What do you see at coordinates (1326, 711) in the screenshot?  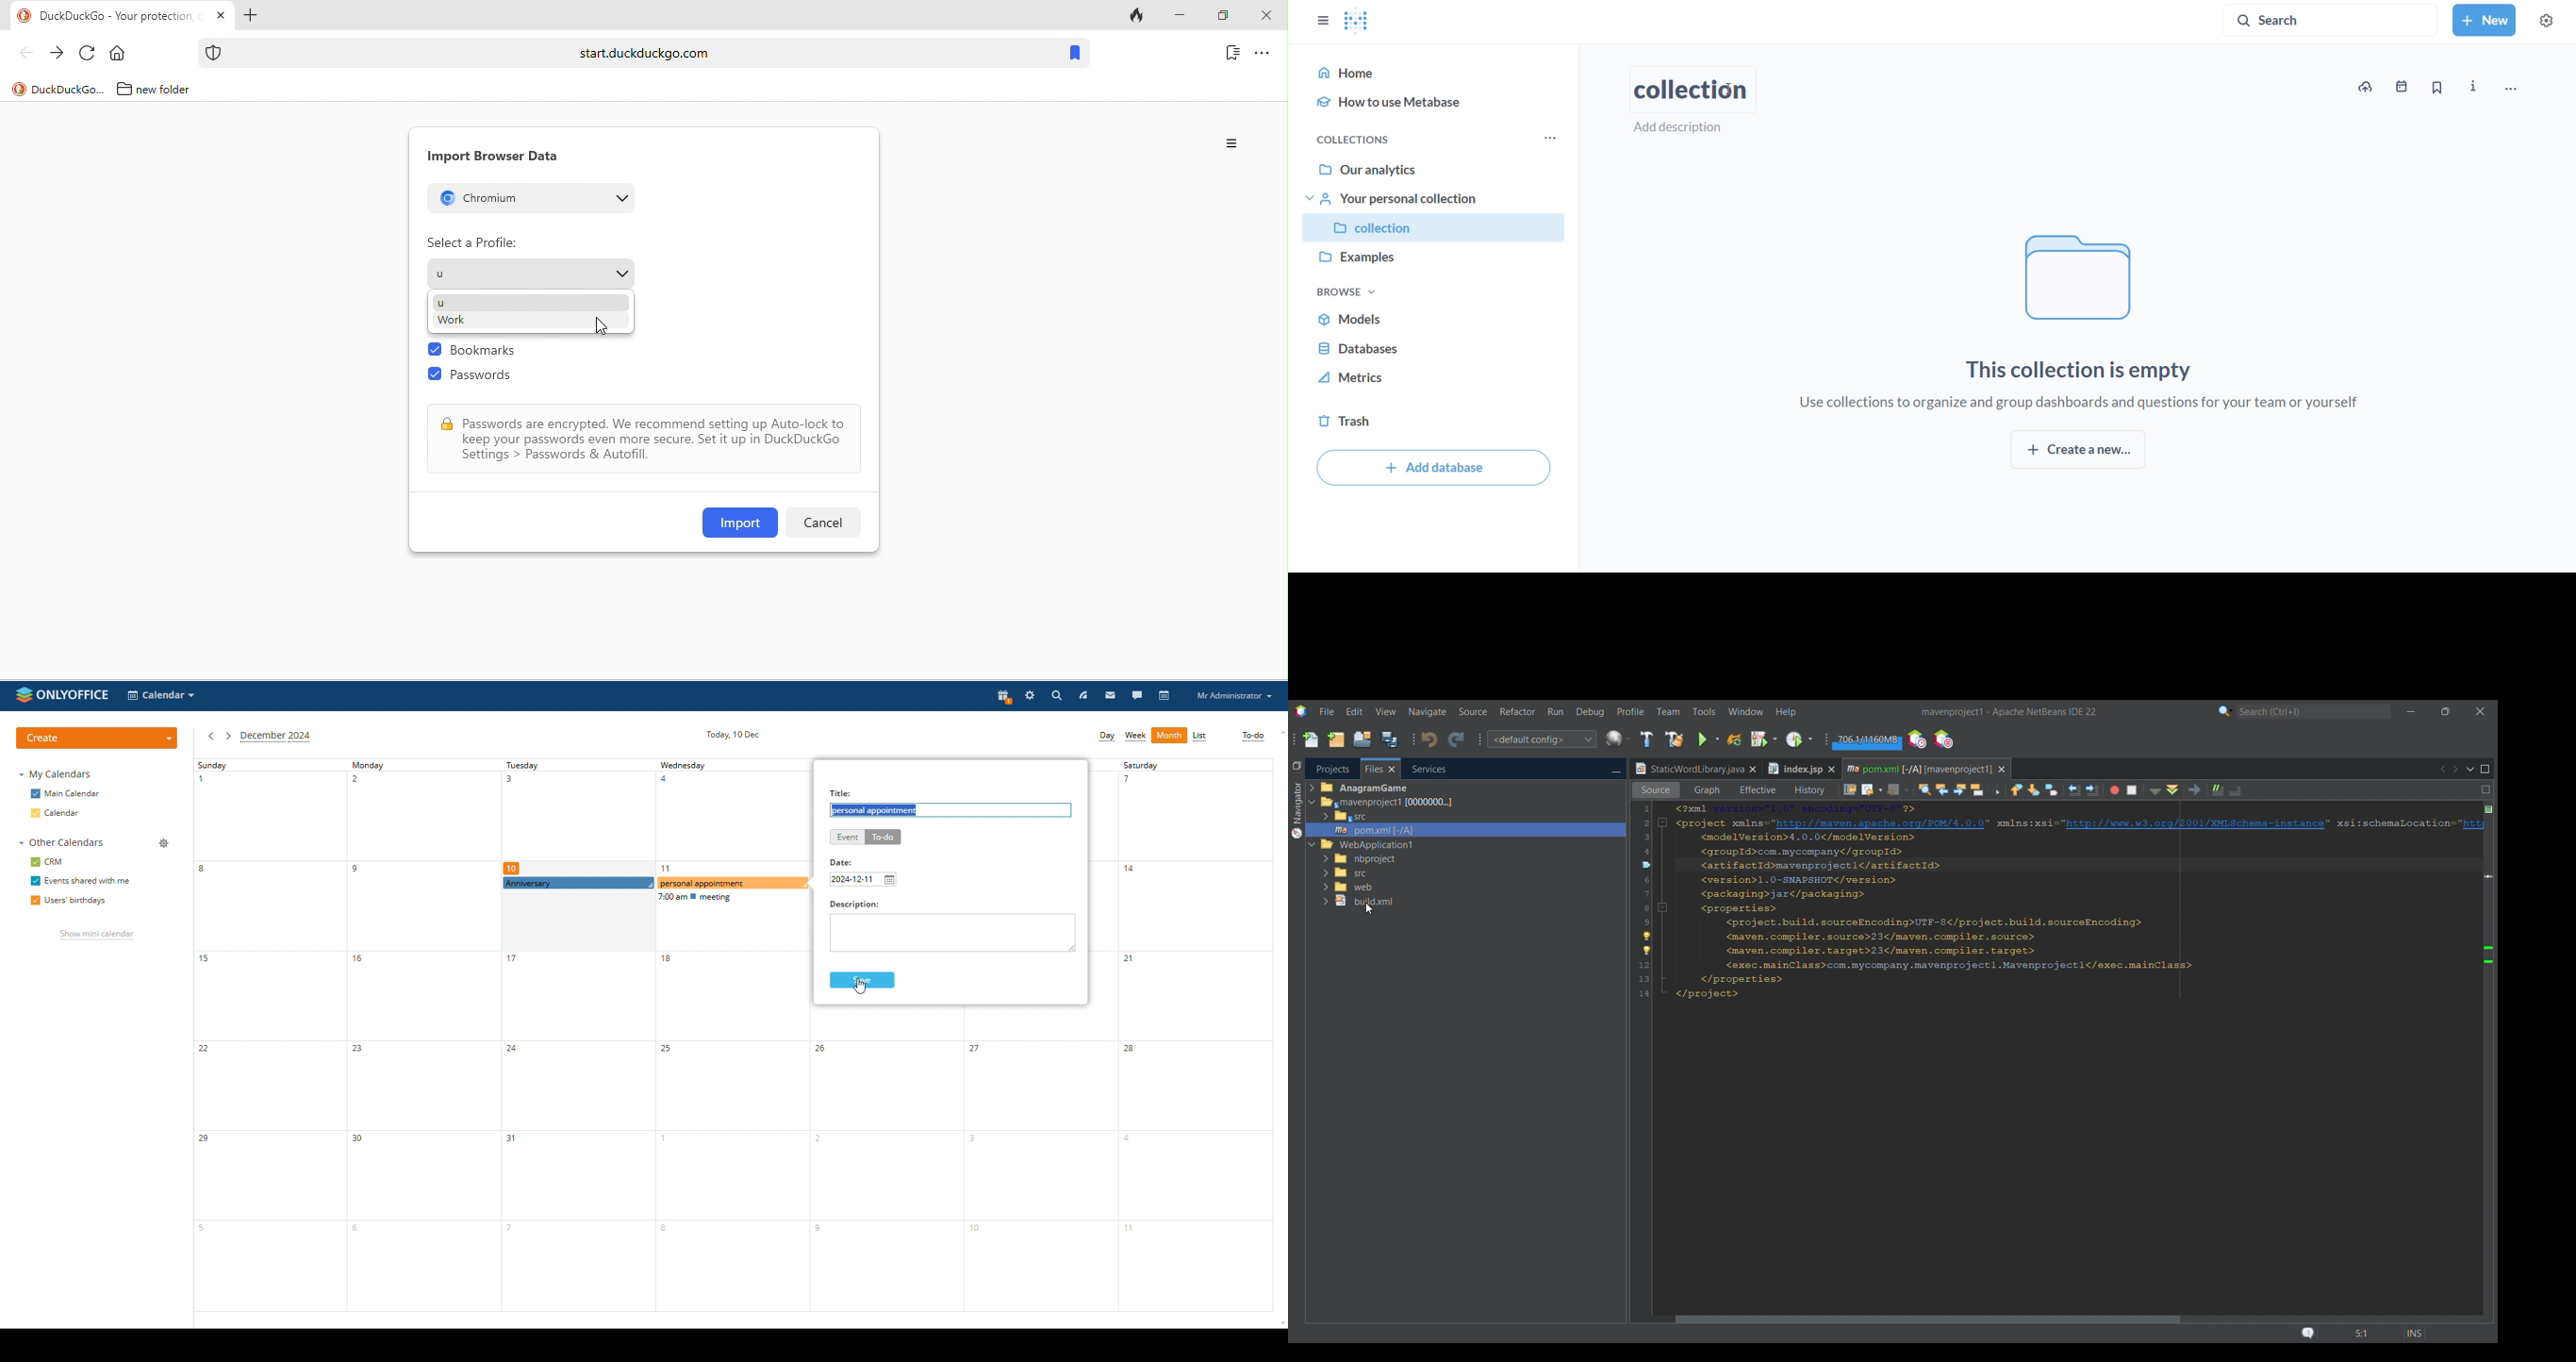 I see `File menu` at bounding box center [1326, 711].